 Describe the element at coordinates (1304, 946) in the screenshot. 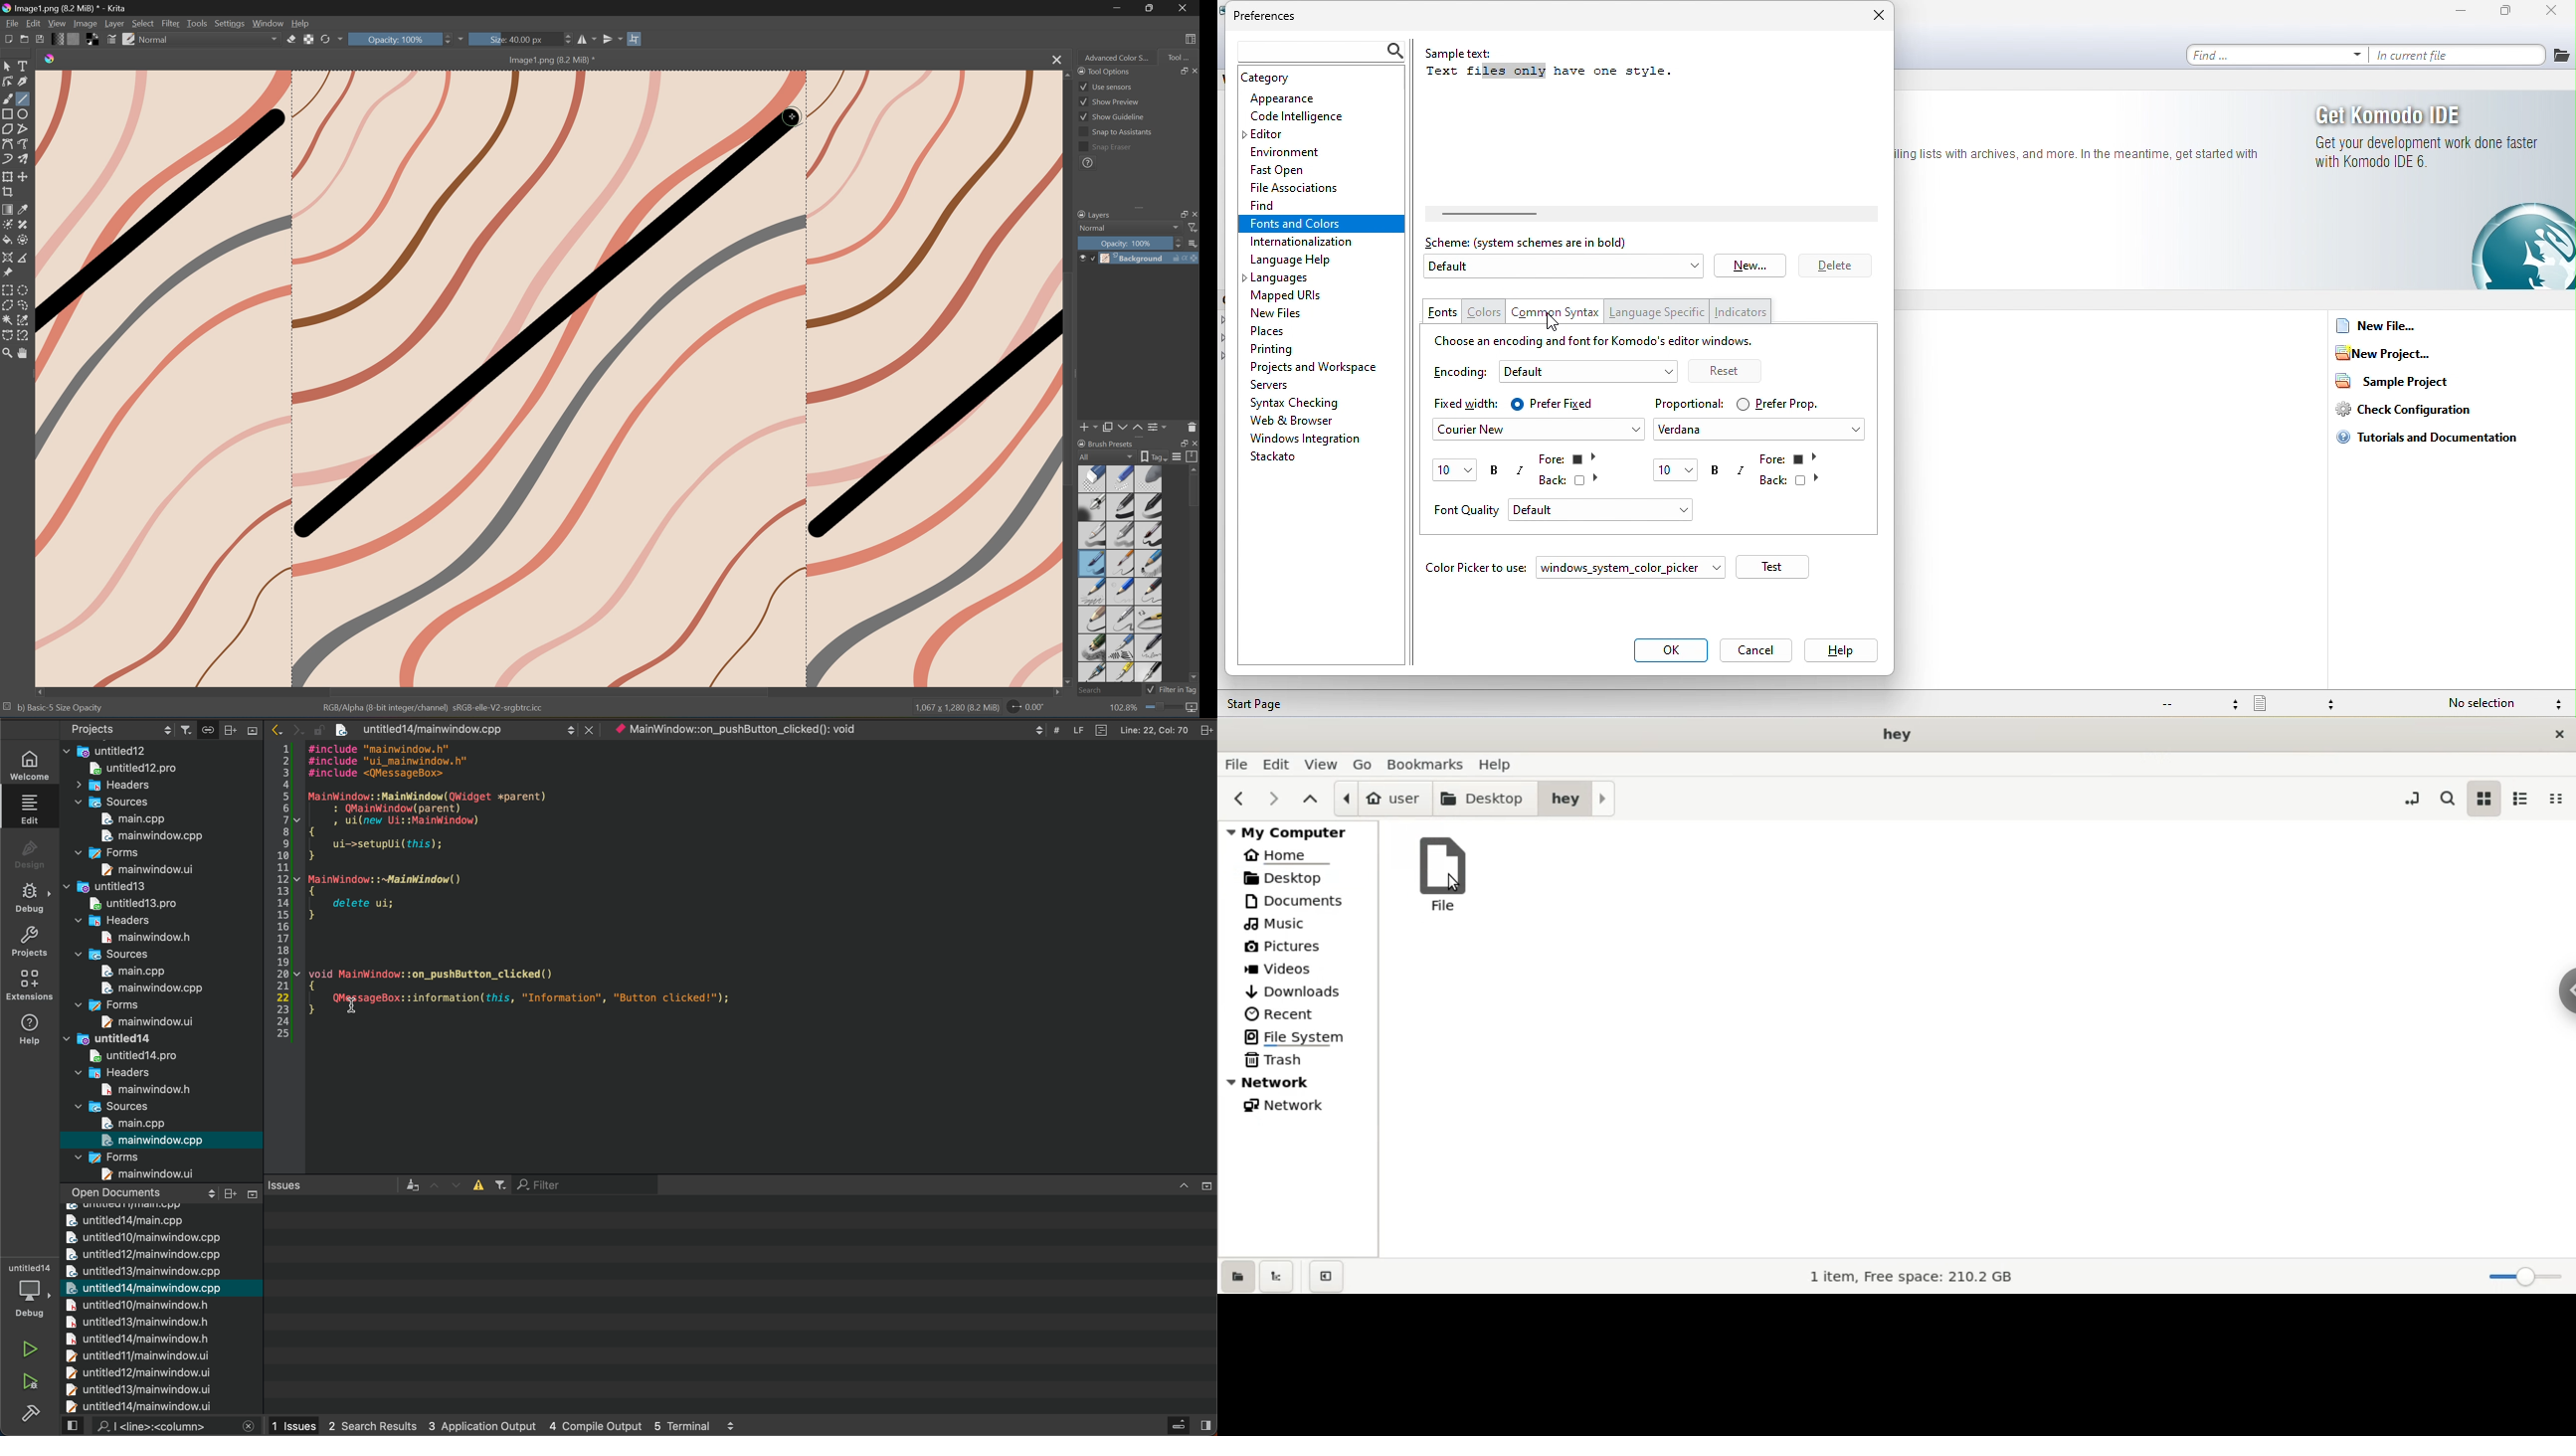

I see `pictures` at that location.